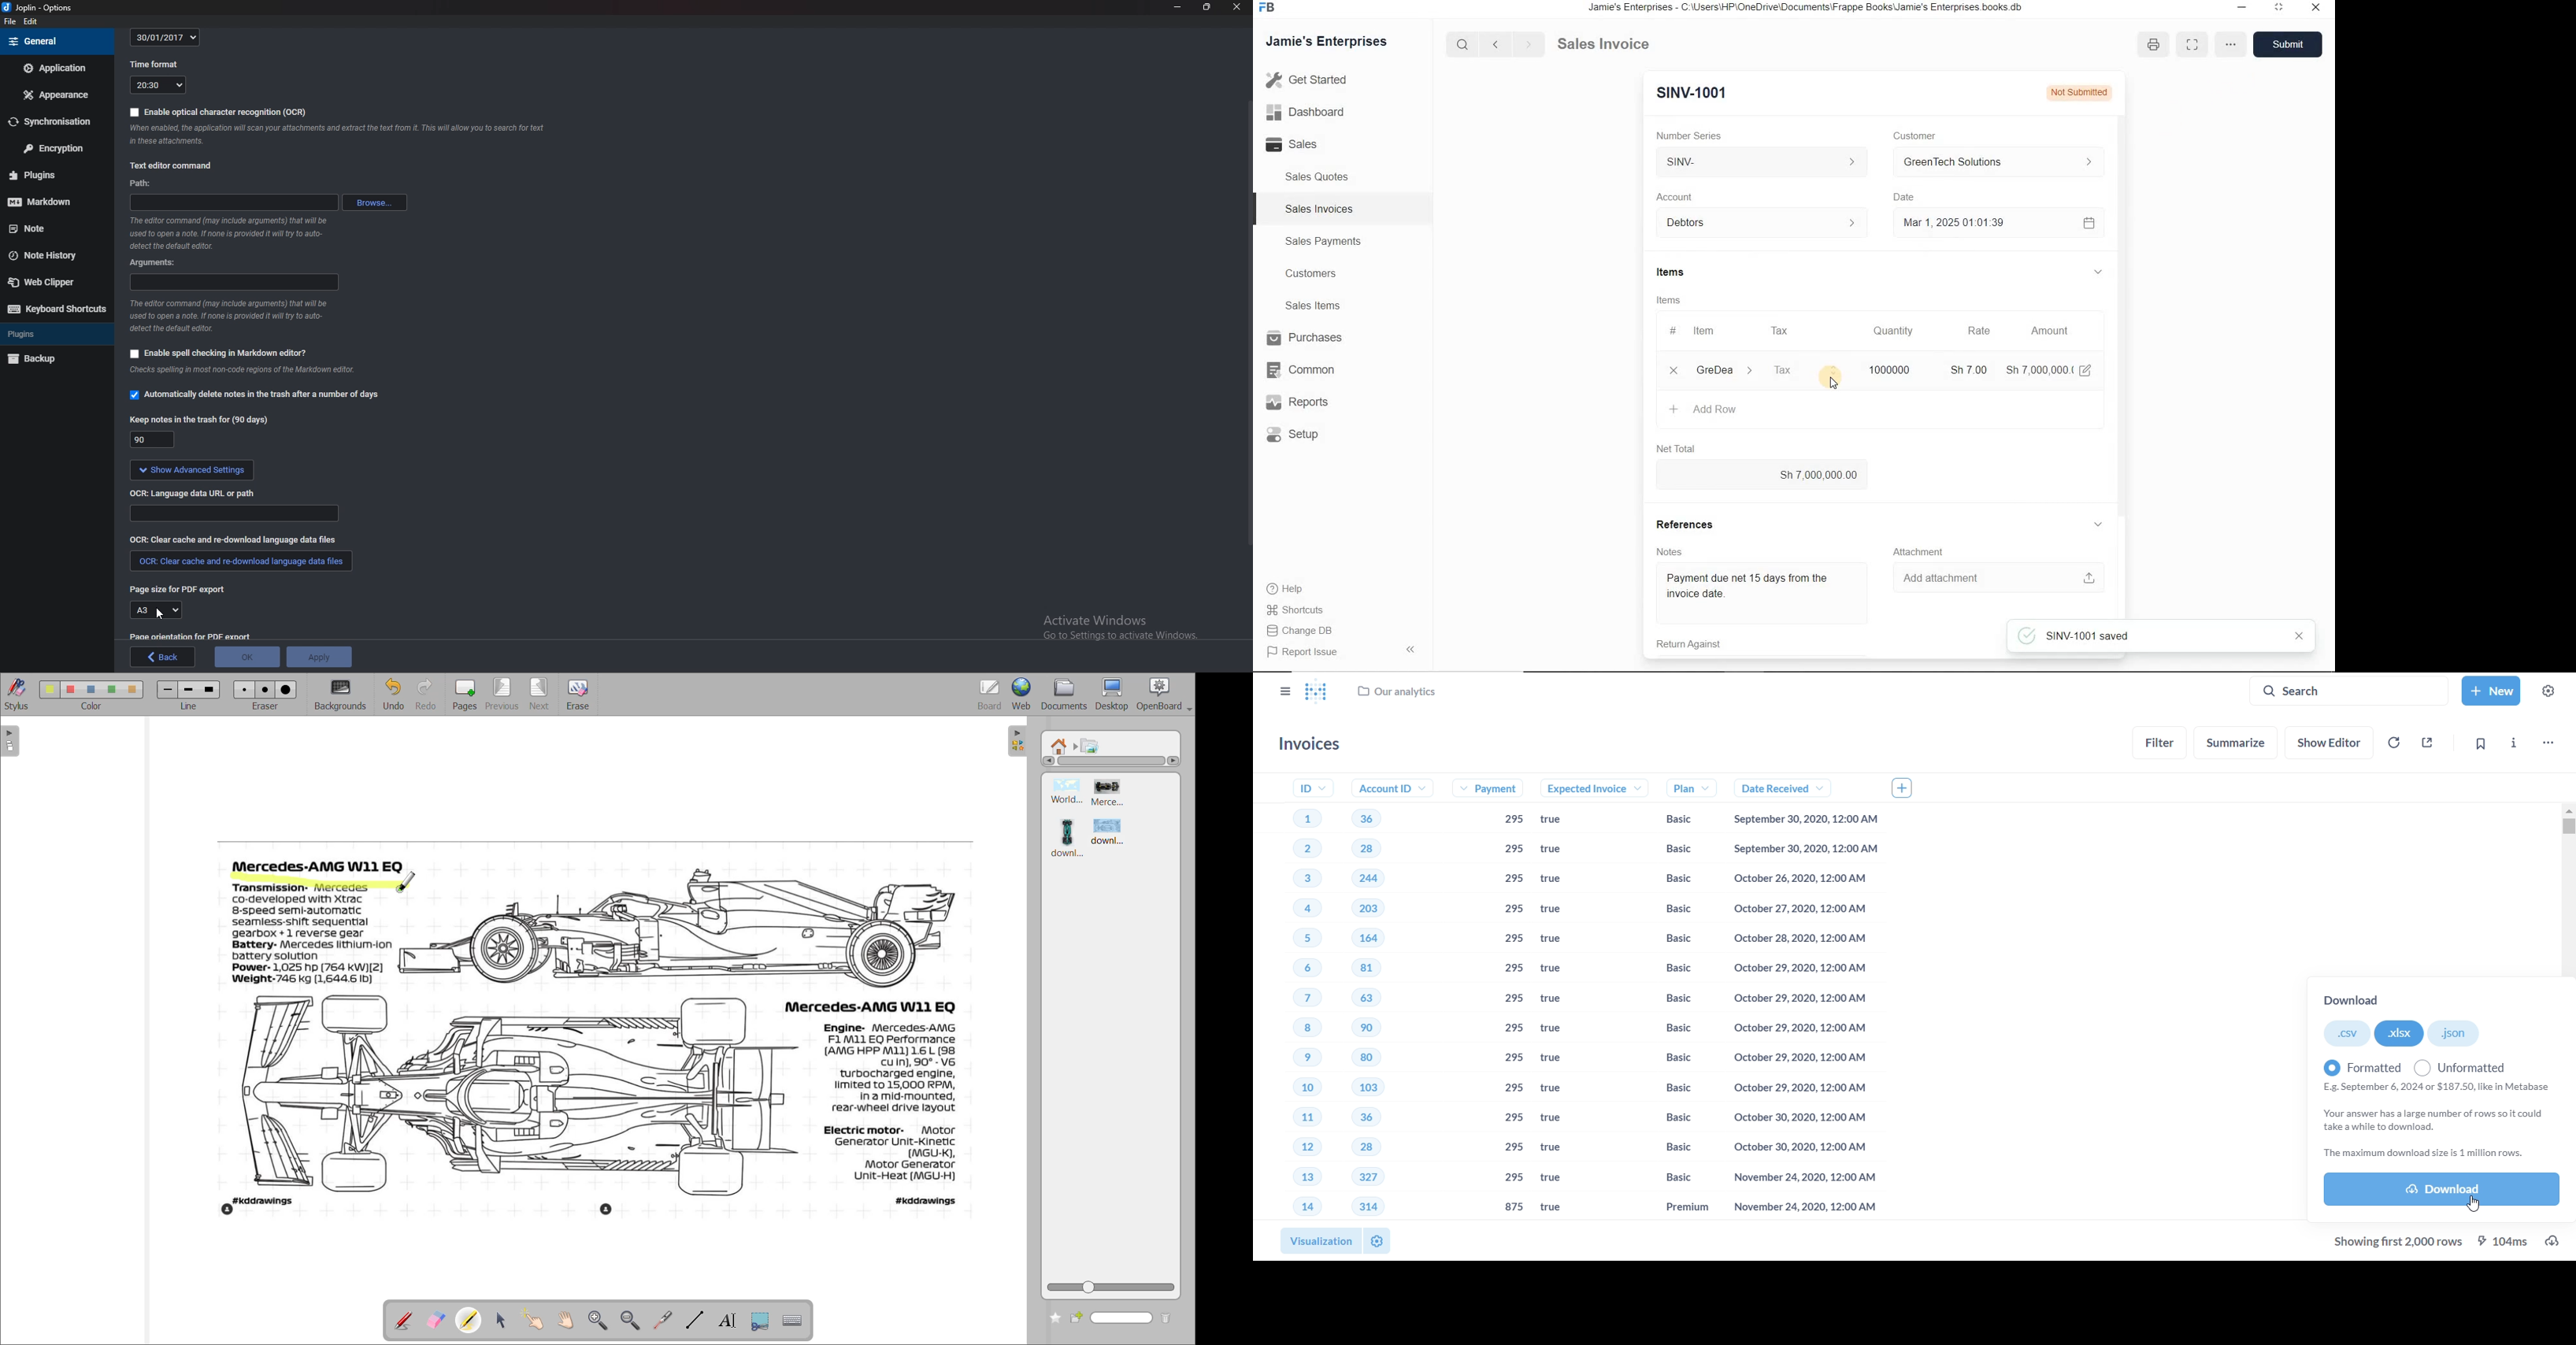  What do you see at coordinates (2295, 636) in the screenshot?
I see `close` at bounding box center [2295, 636].